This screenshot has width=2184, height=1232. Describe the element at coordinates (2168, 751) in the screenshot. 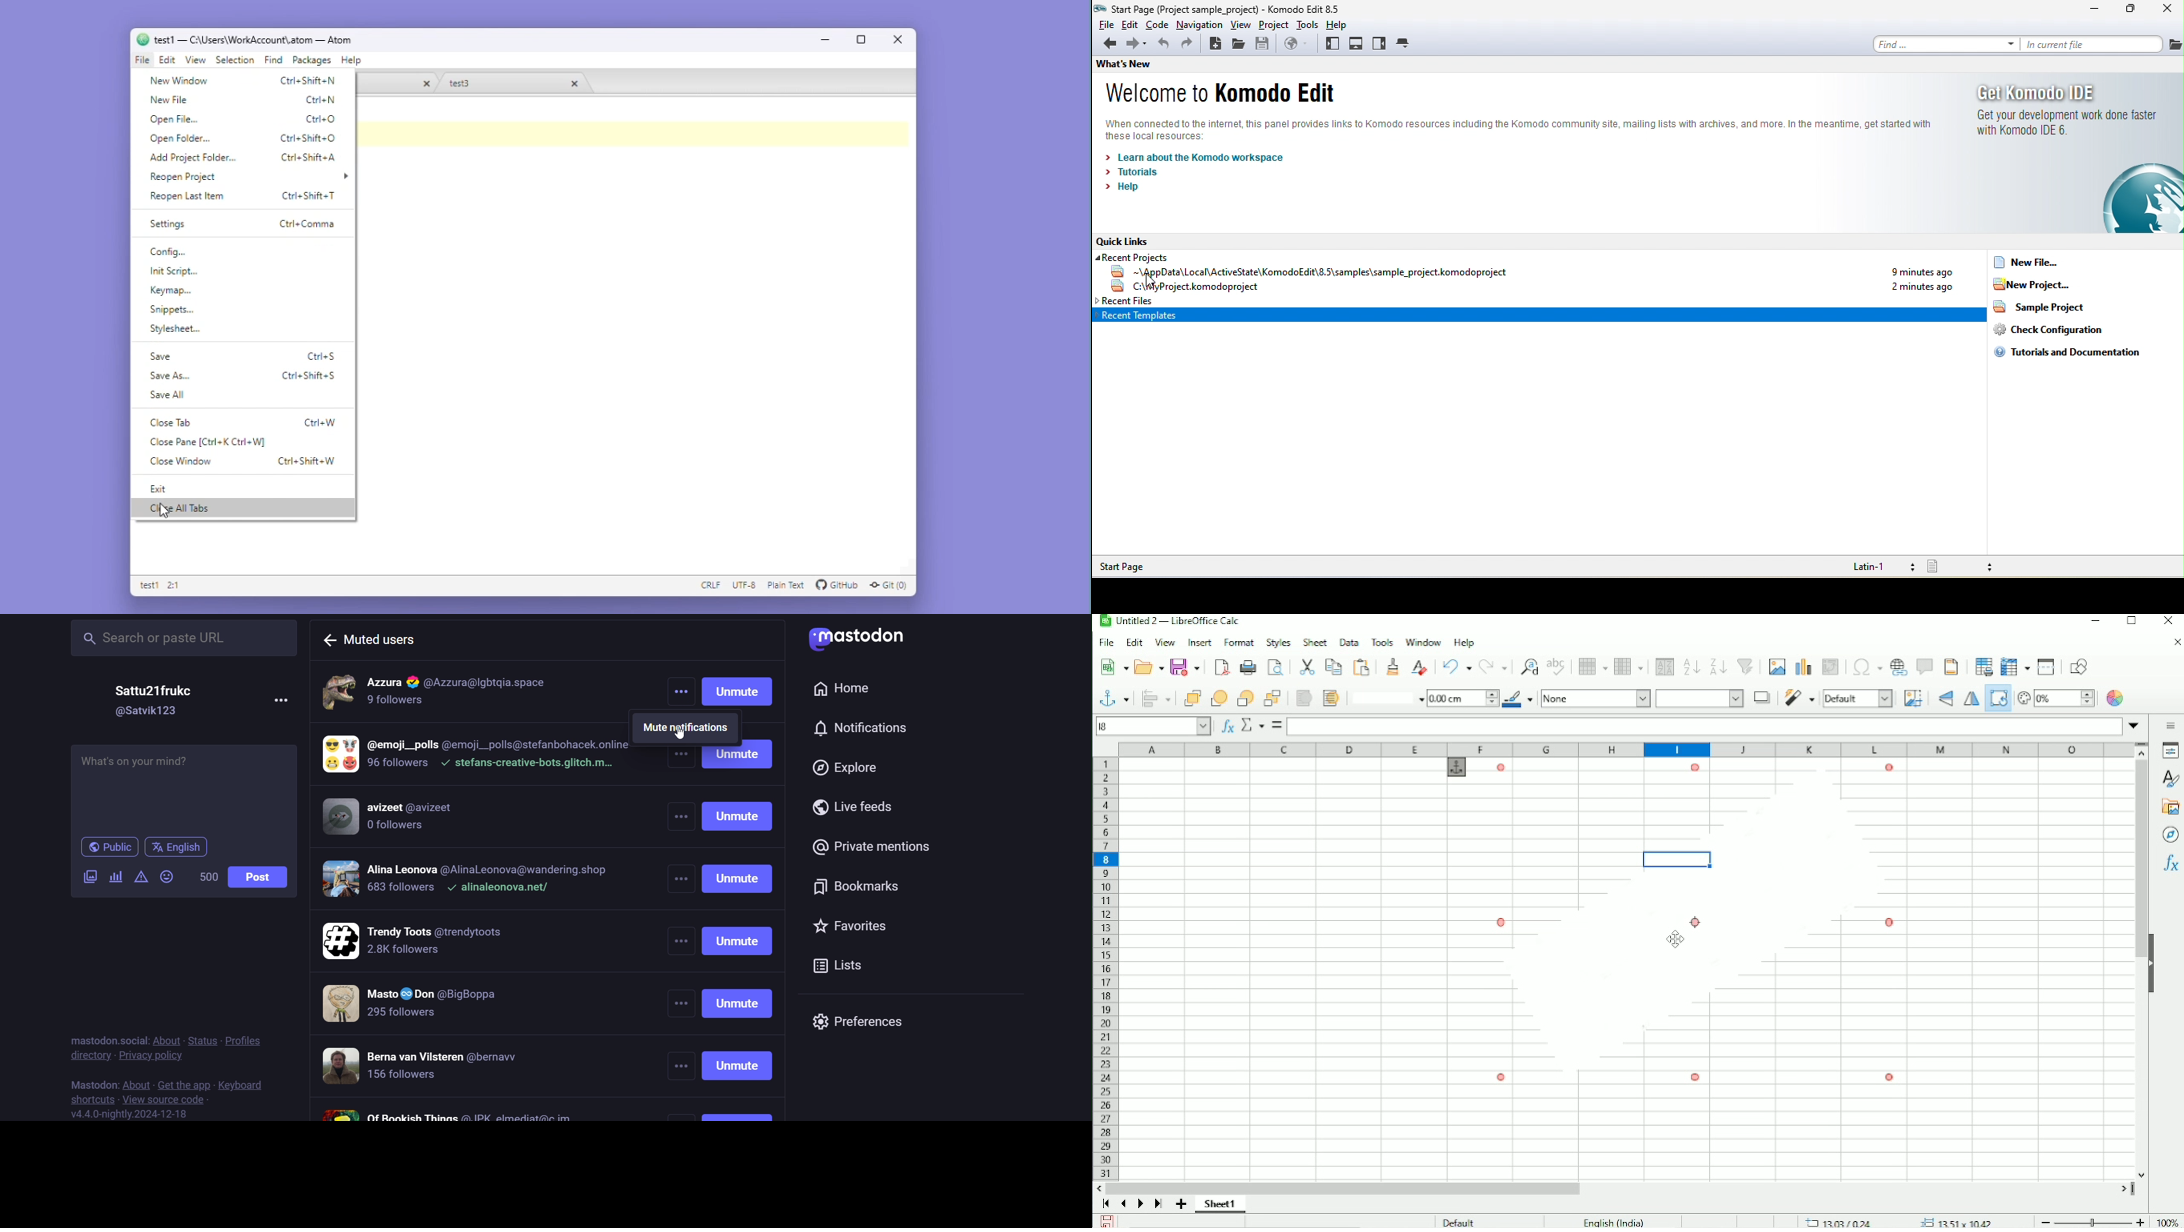

I see `Properties` at that location.